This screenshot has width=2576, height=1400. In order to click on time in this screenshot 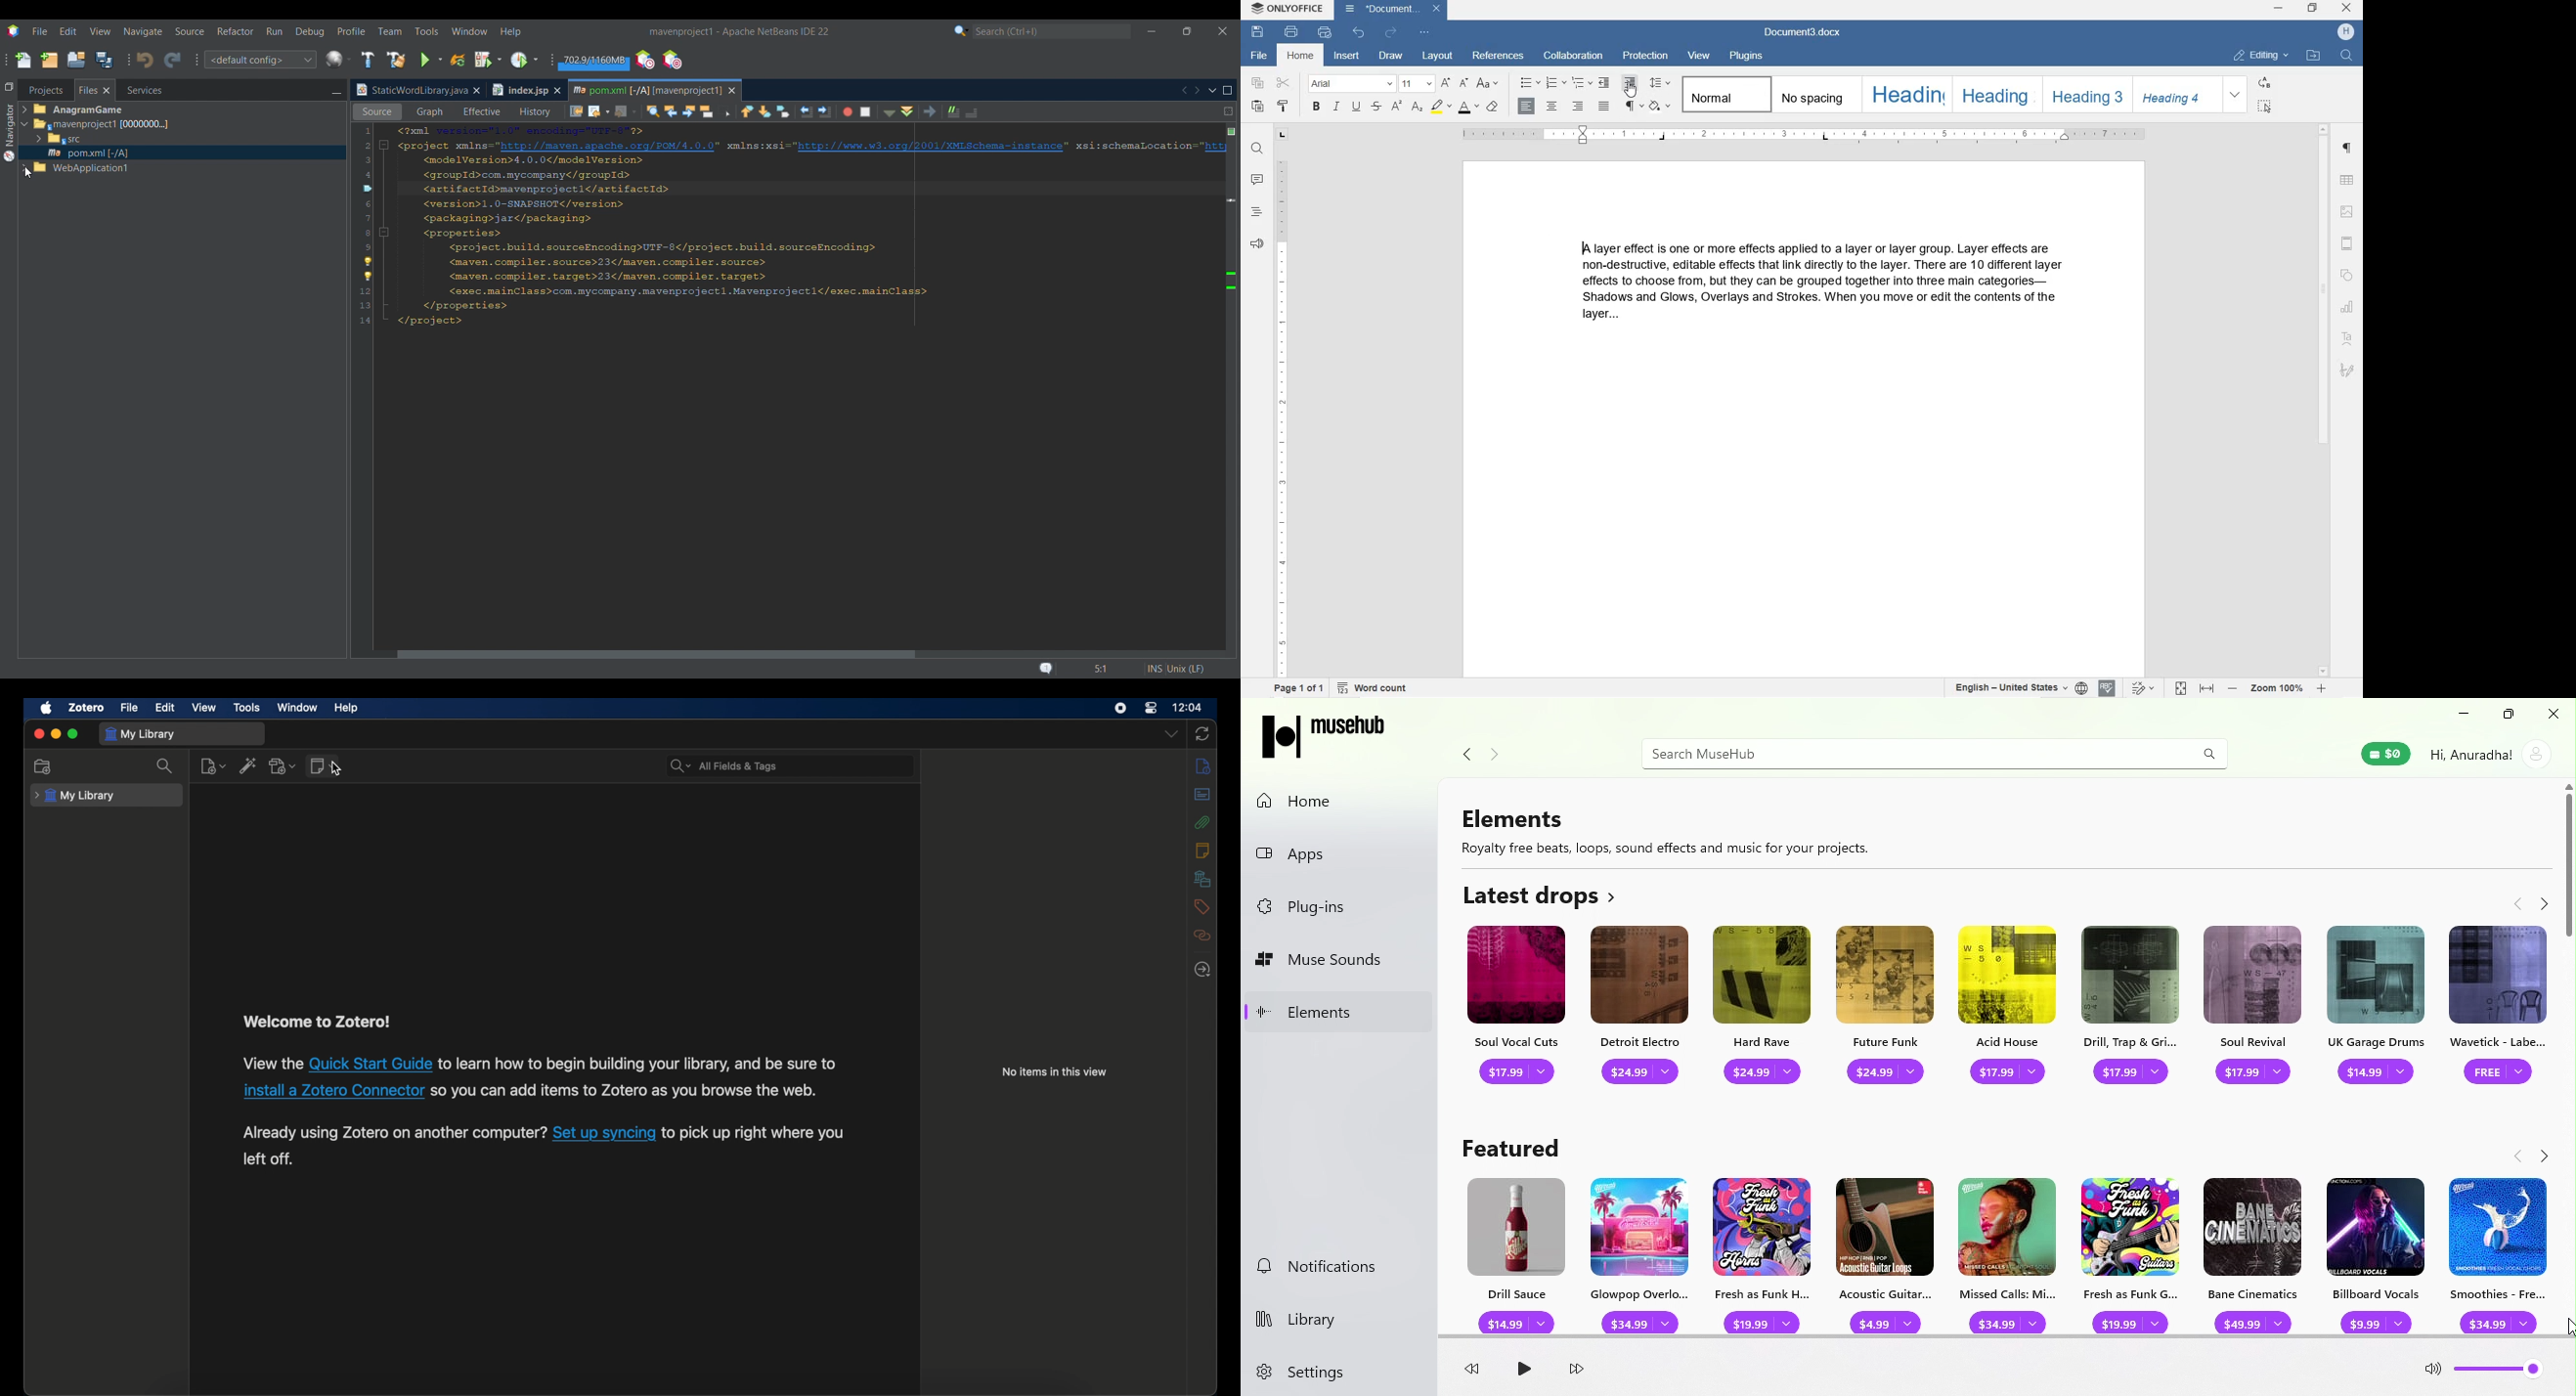, I will do `click(1187, 708)`.